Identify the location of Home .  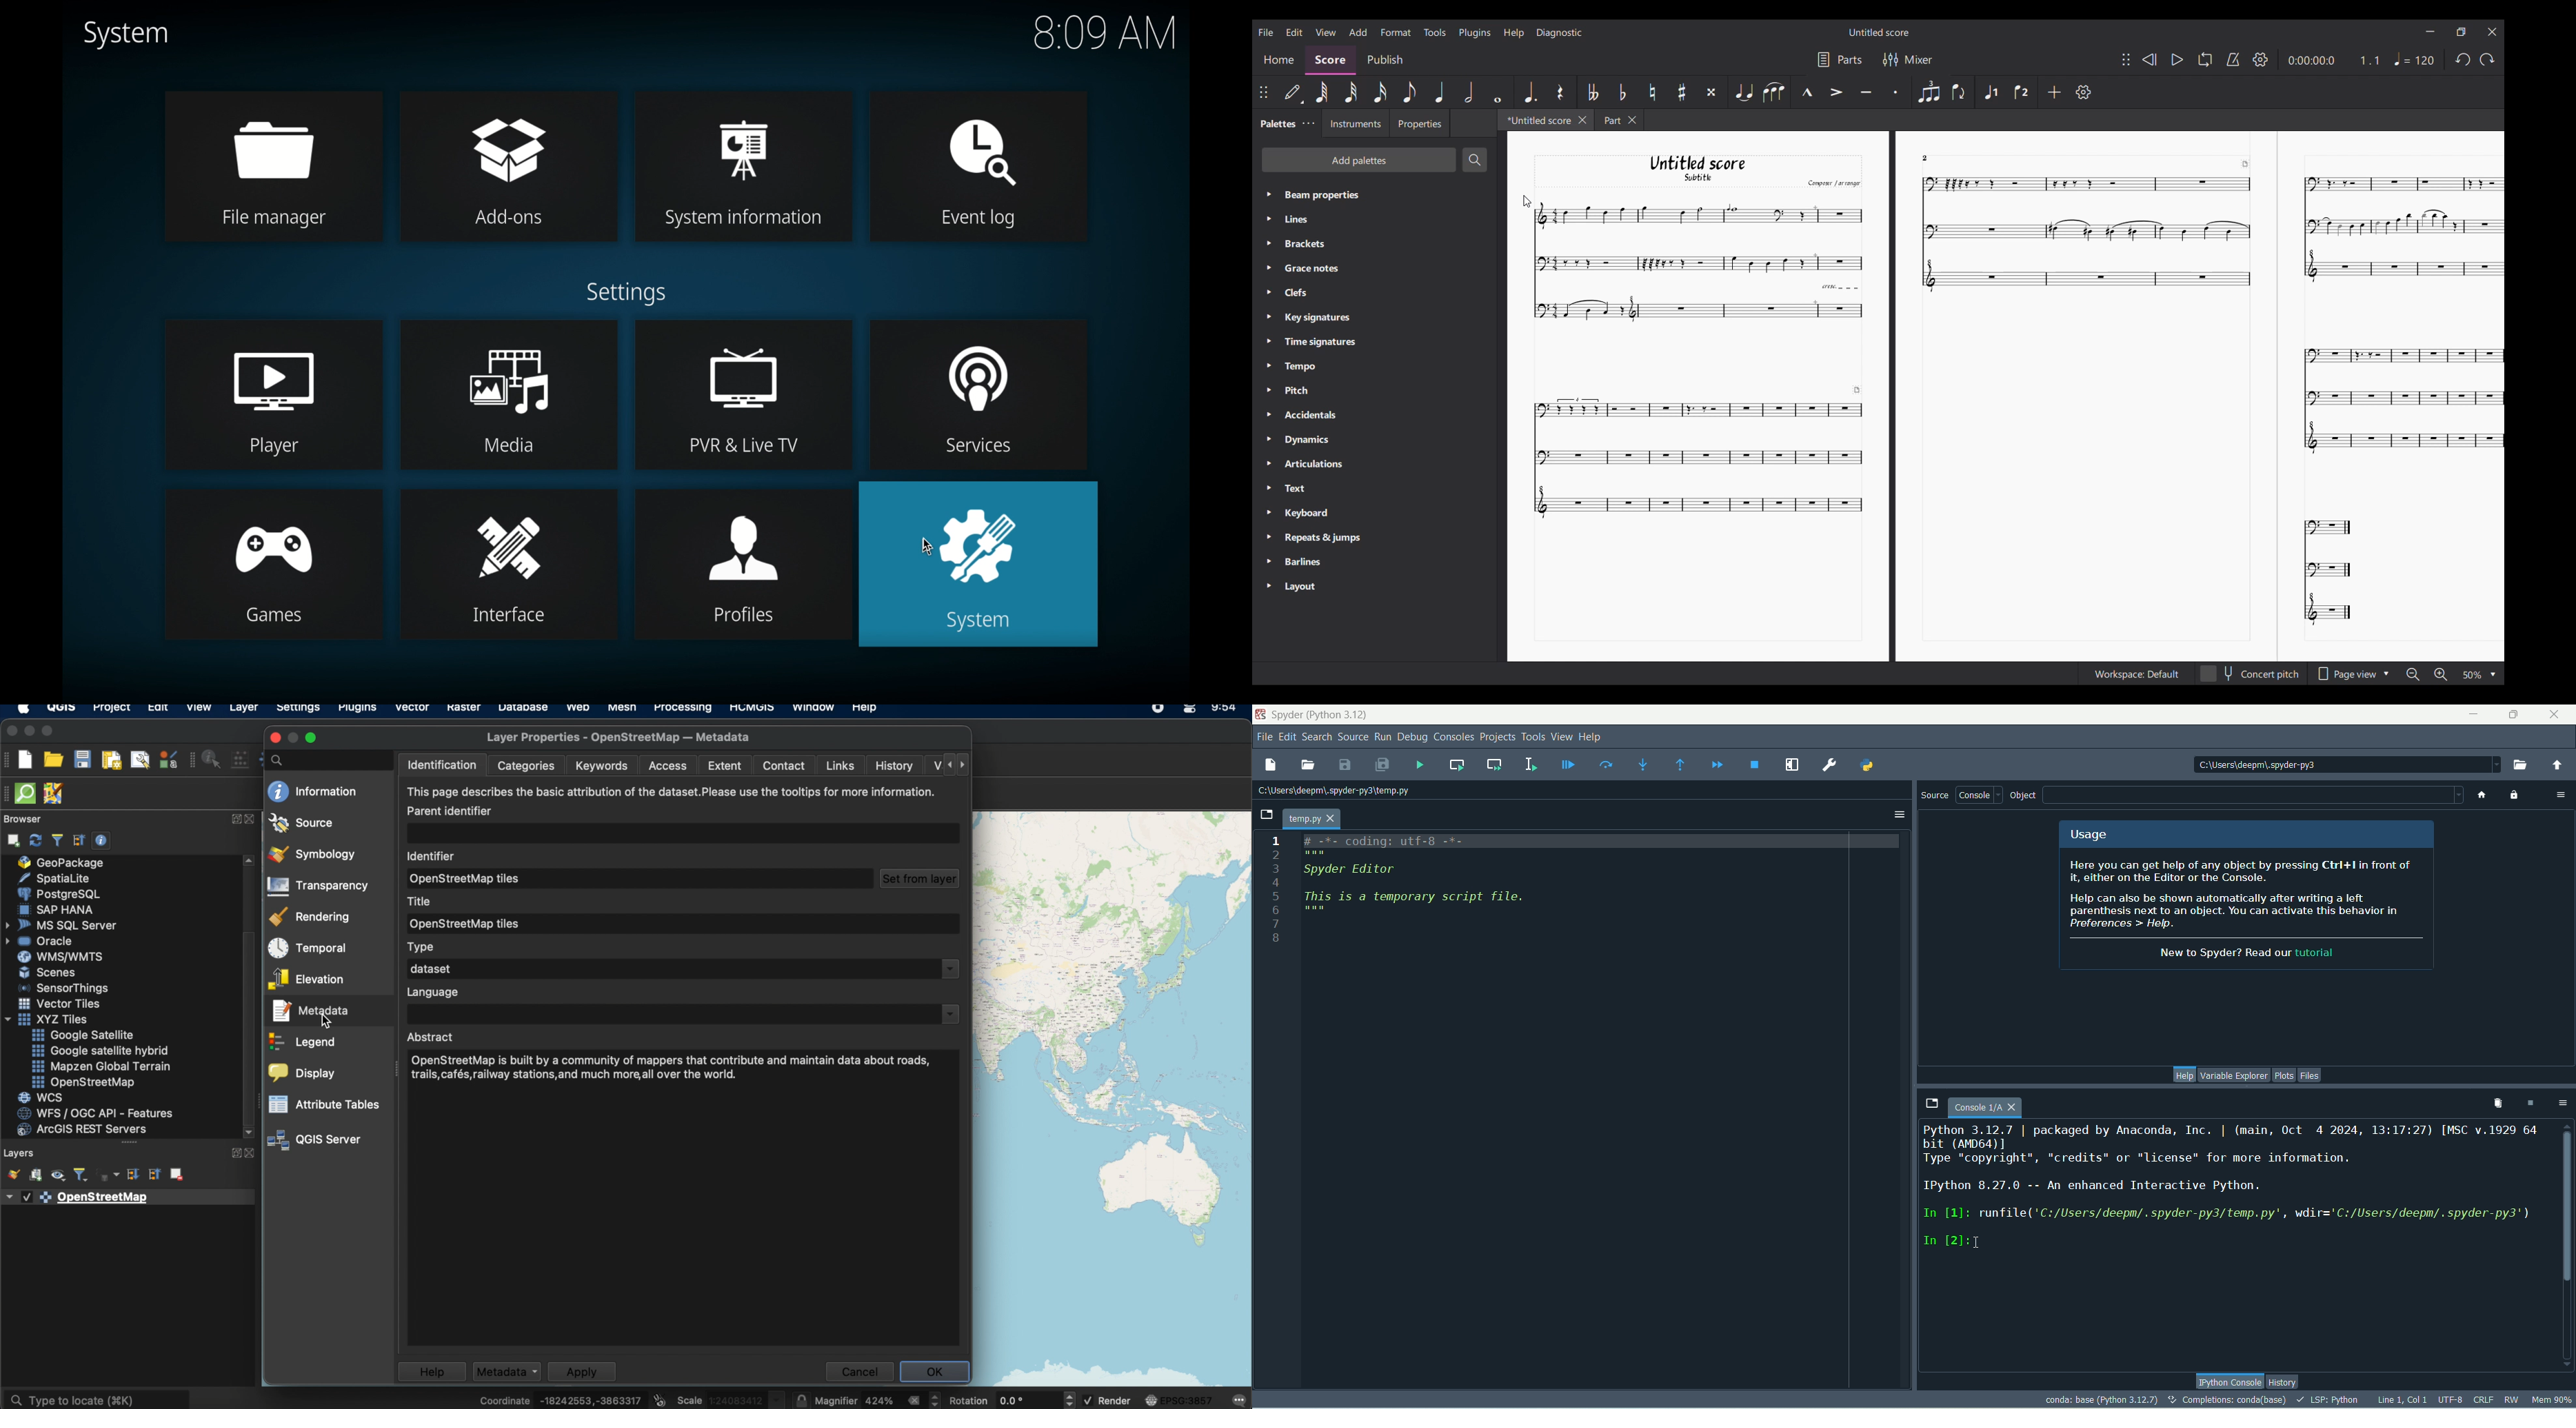
(1279, 61).